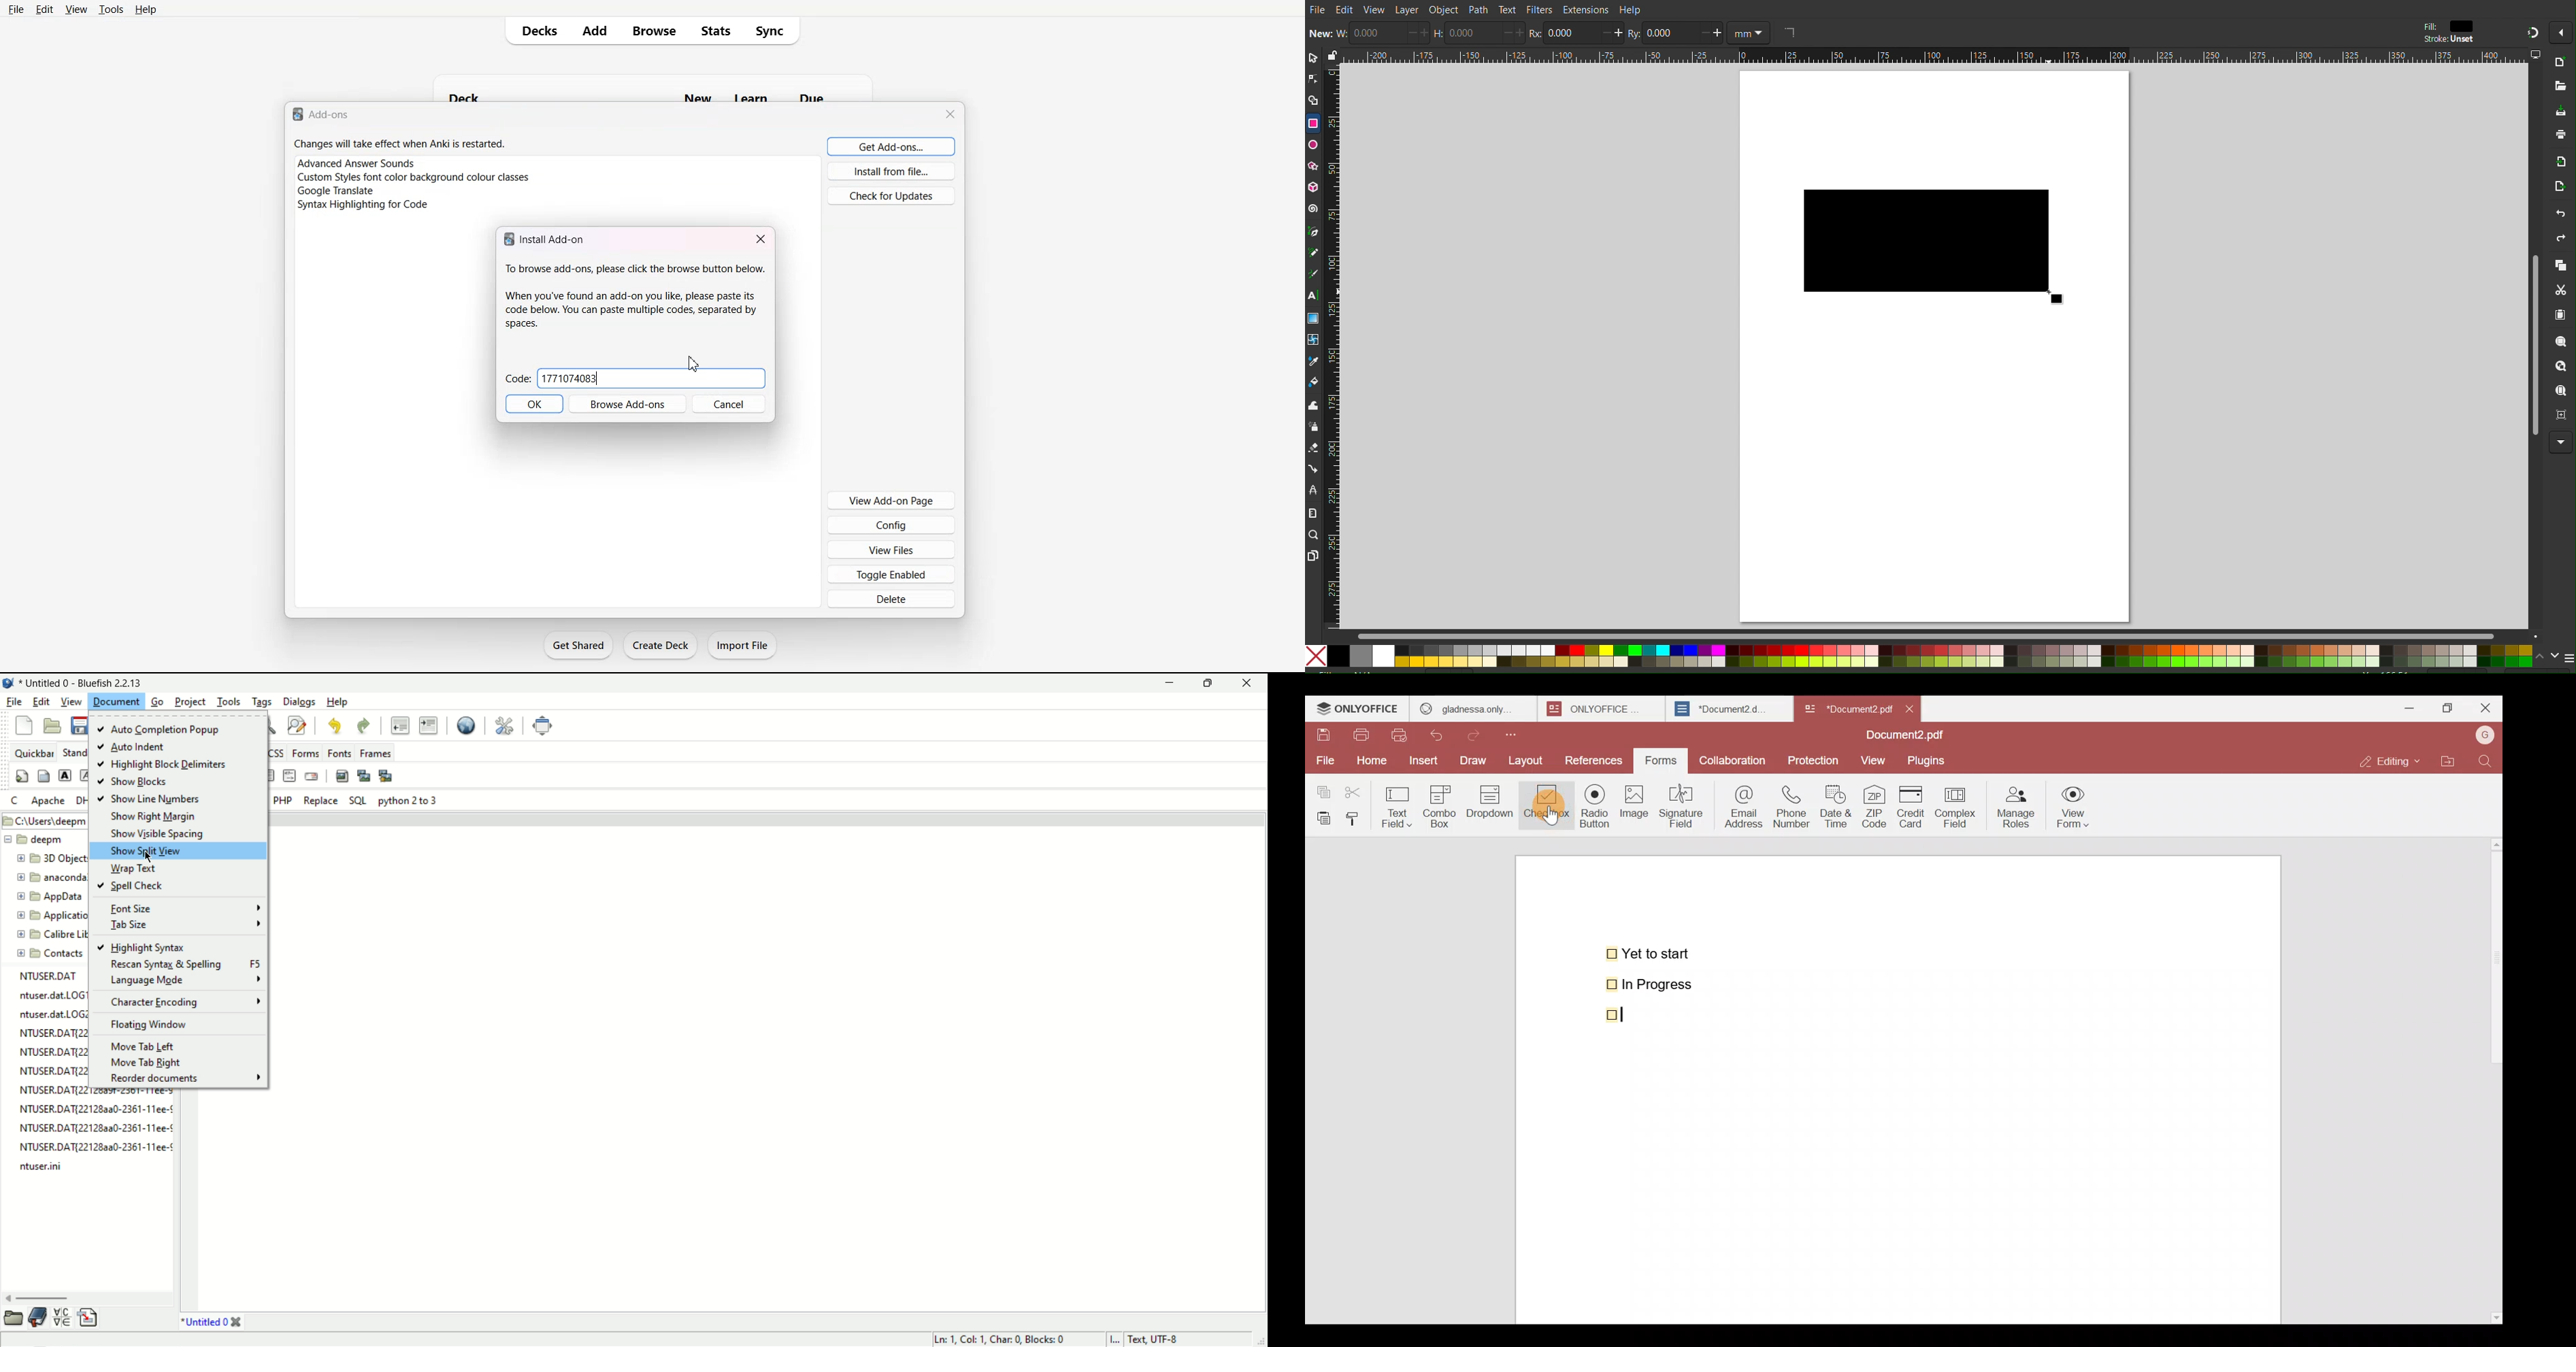 This screenshot has height=1372, width=2576. What do you see at coordinates (1313, 253) in the screenshot?
I see `Pencil Tool` at bounding box center [1313, 253].